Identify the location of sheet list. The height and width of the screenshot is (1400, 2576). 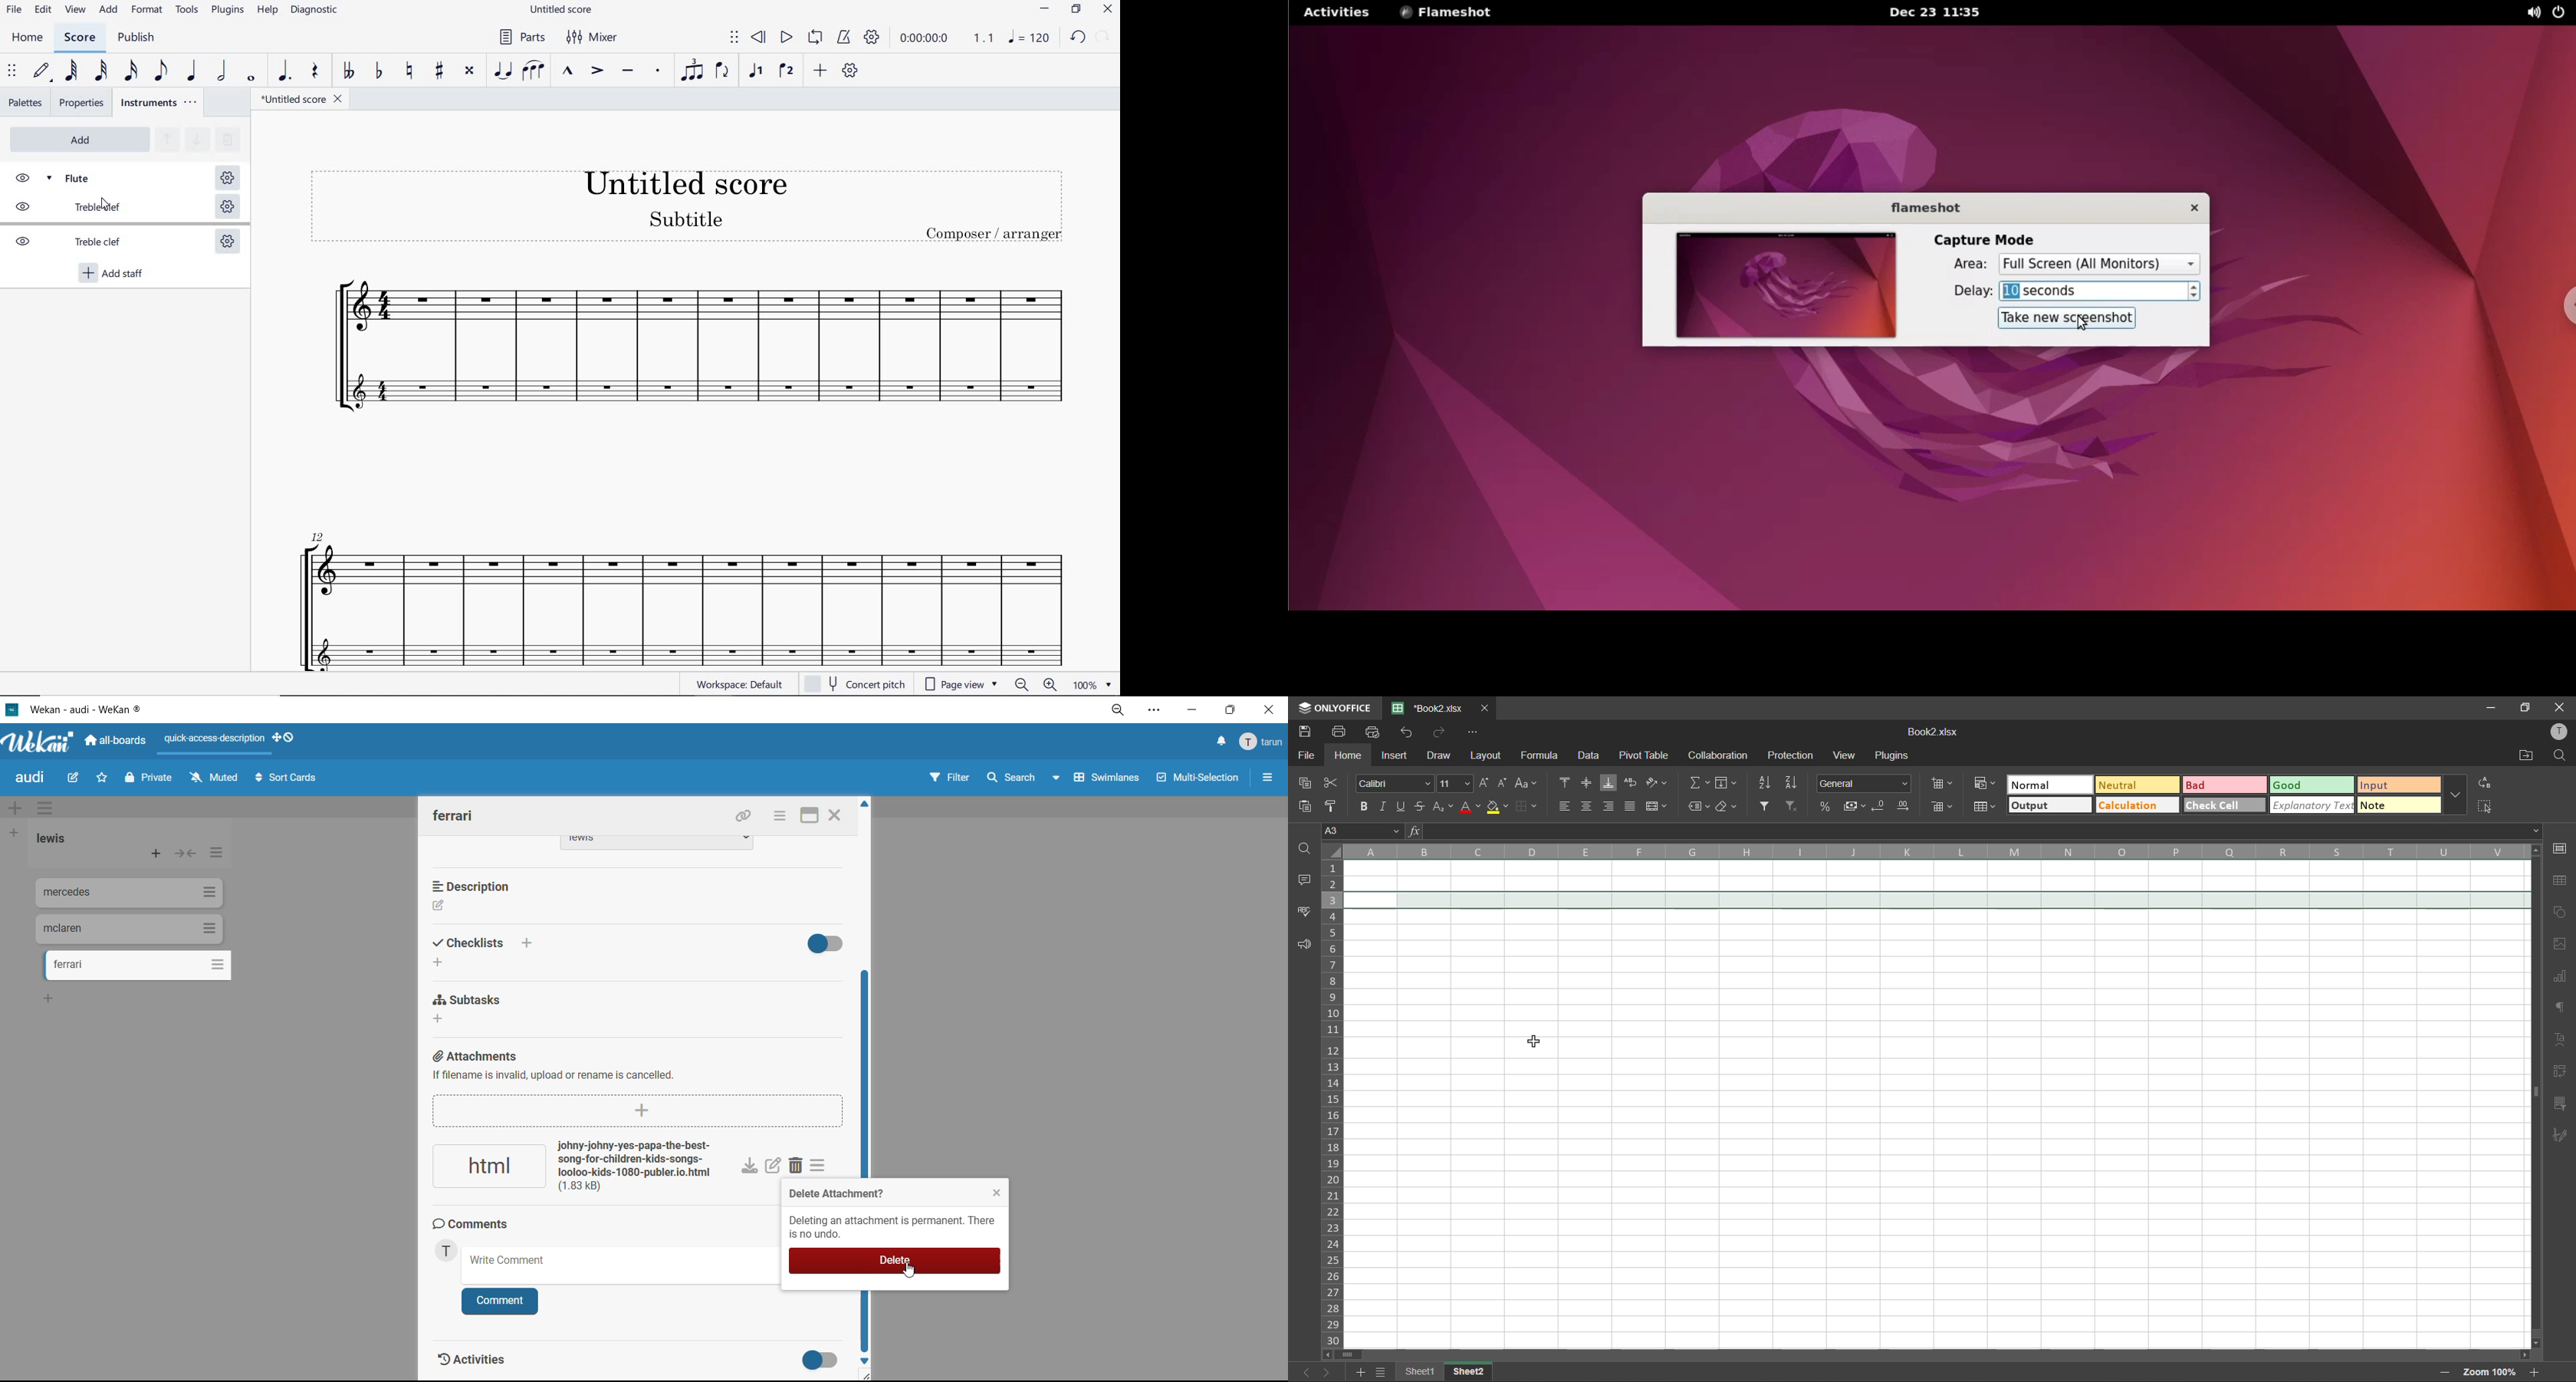
(1382, 1372).